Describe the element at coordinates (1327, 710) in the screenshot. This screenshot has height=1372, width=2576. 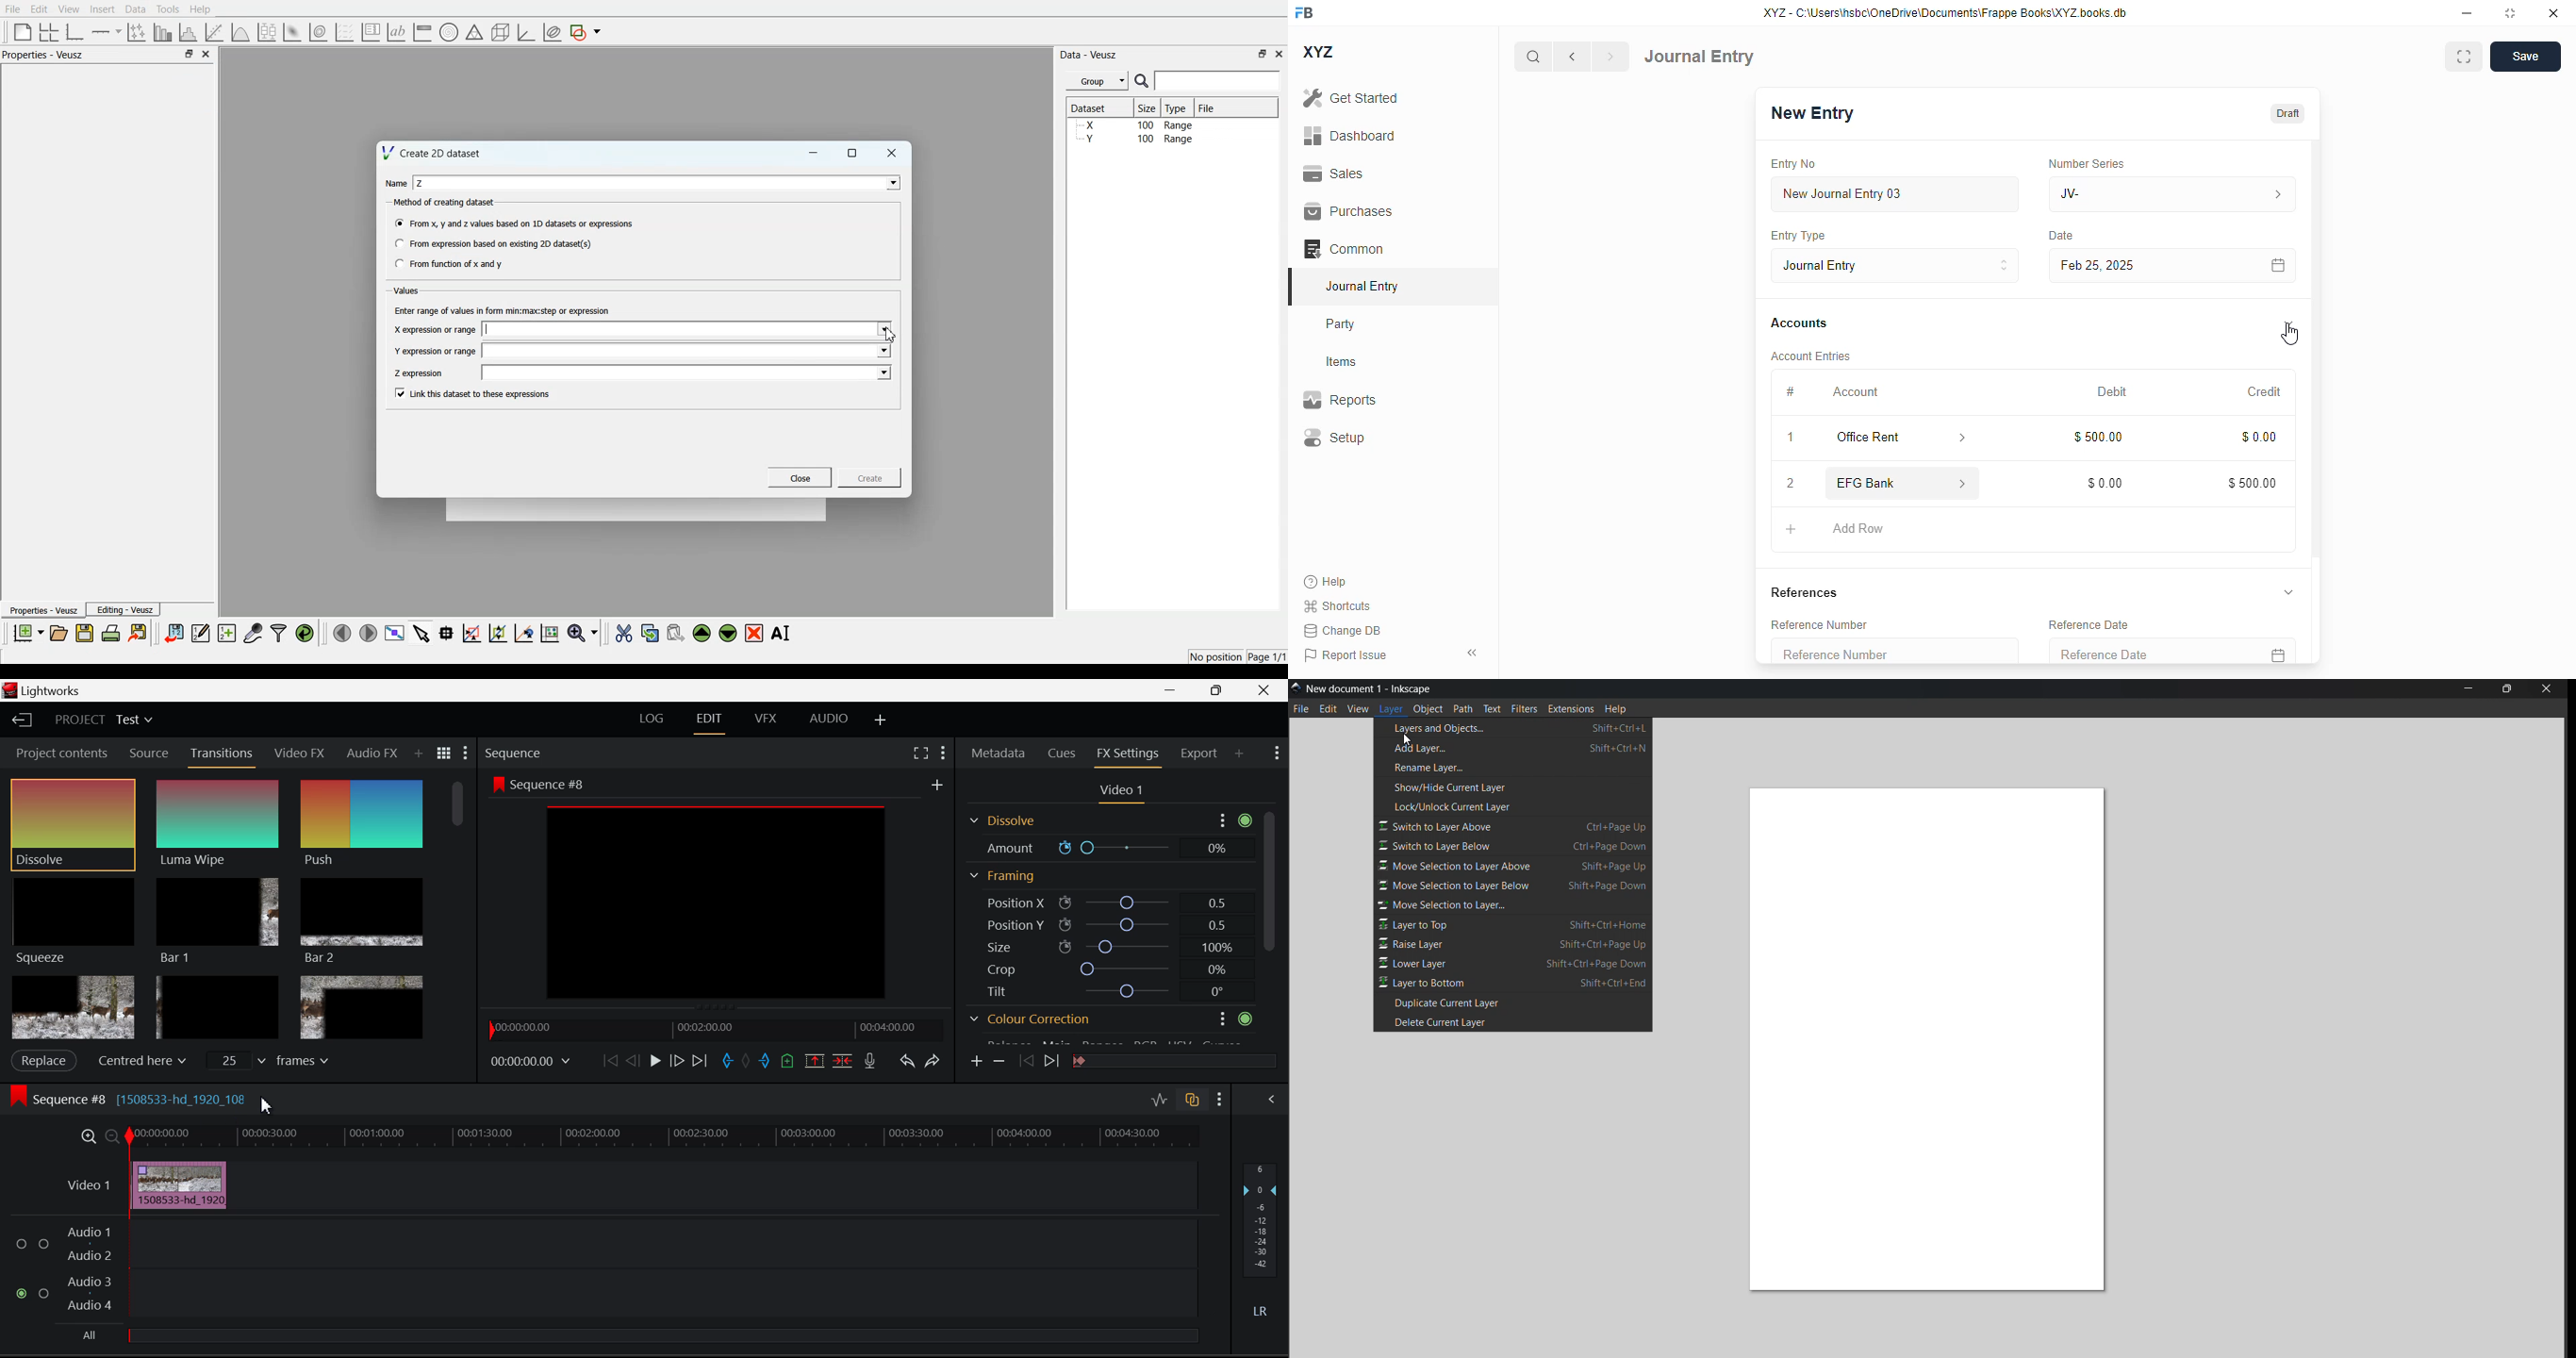
I see `edit` at that location.